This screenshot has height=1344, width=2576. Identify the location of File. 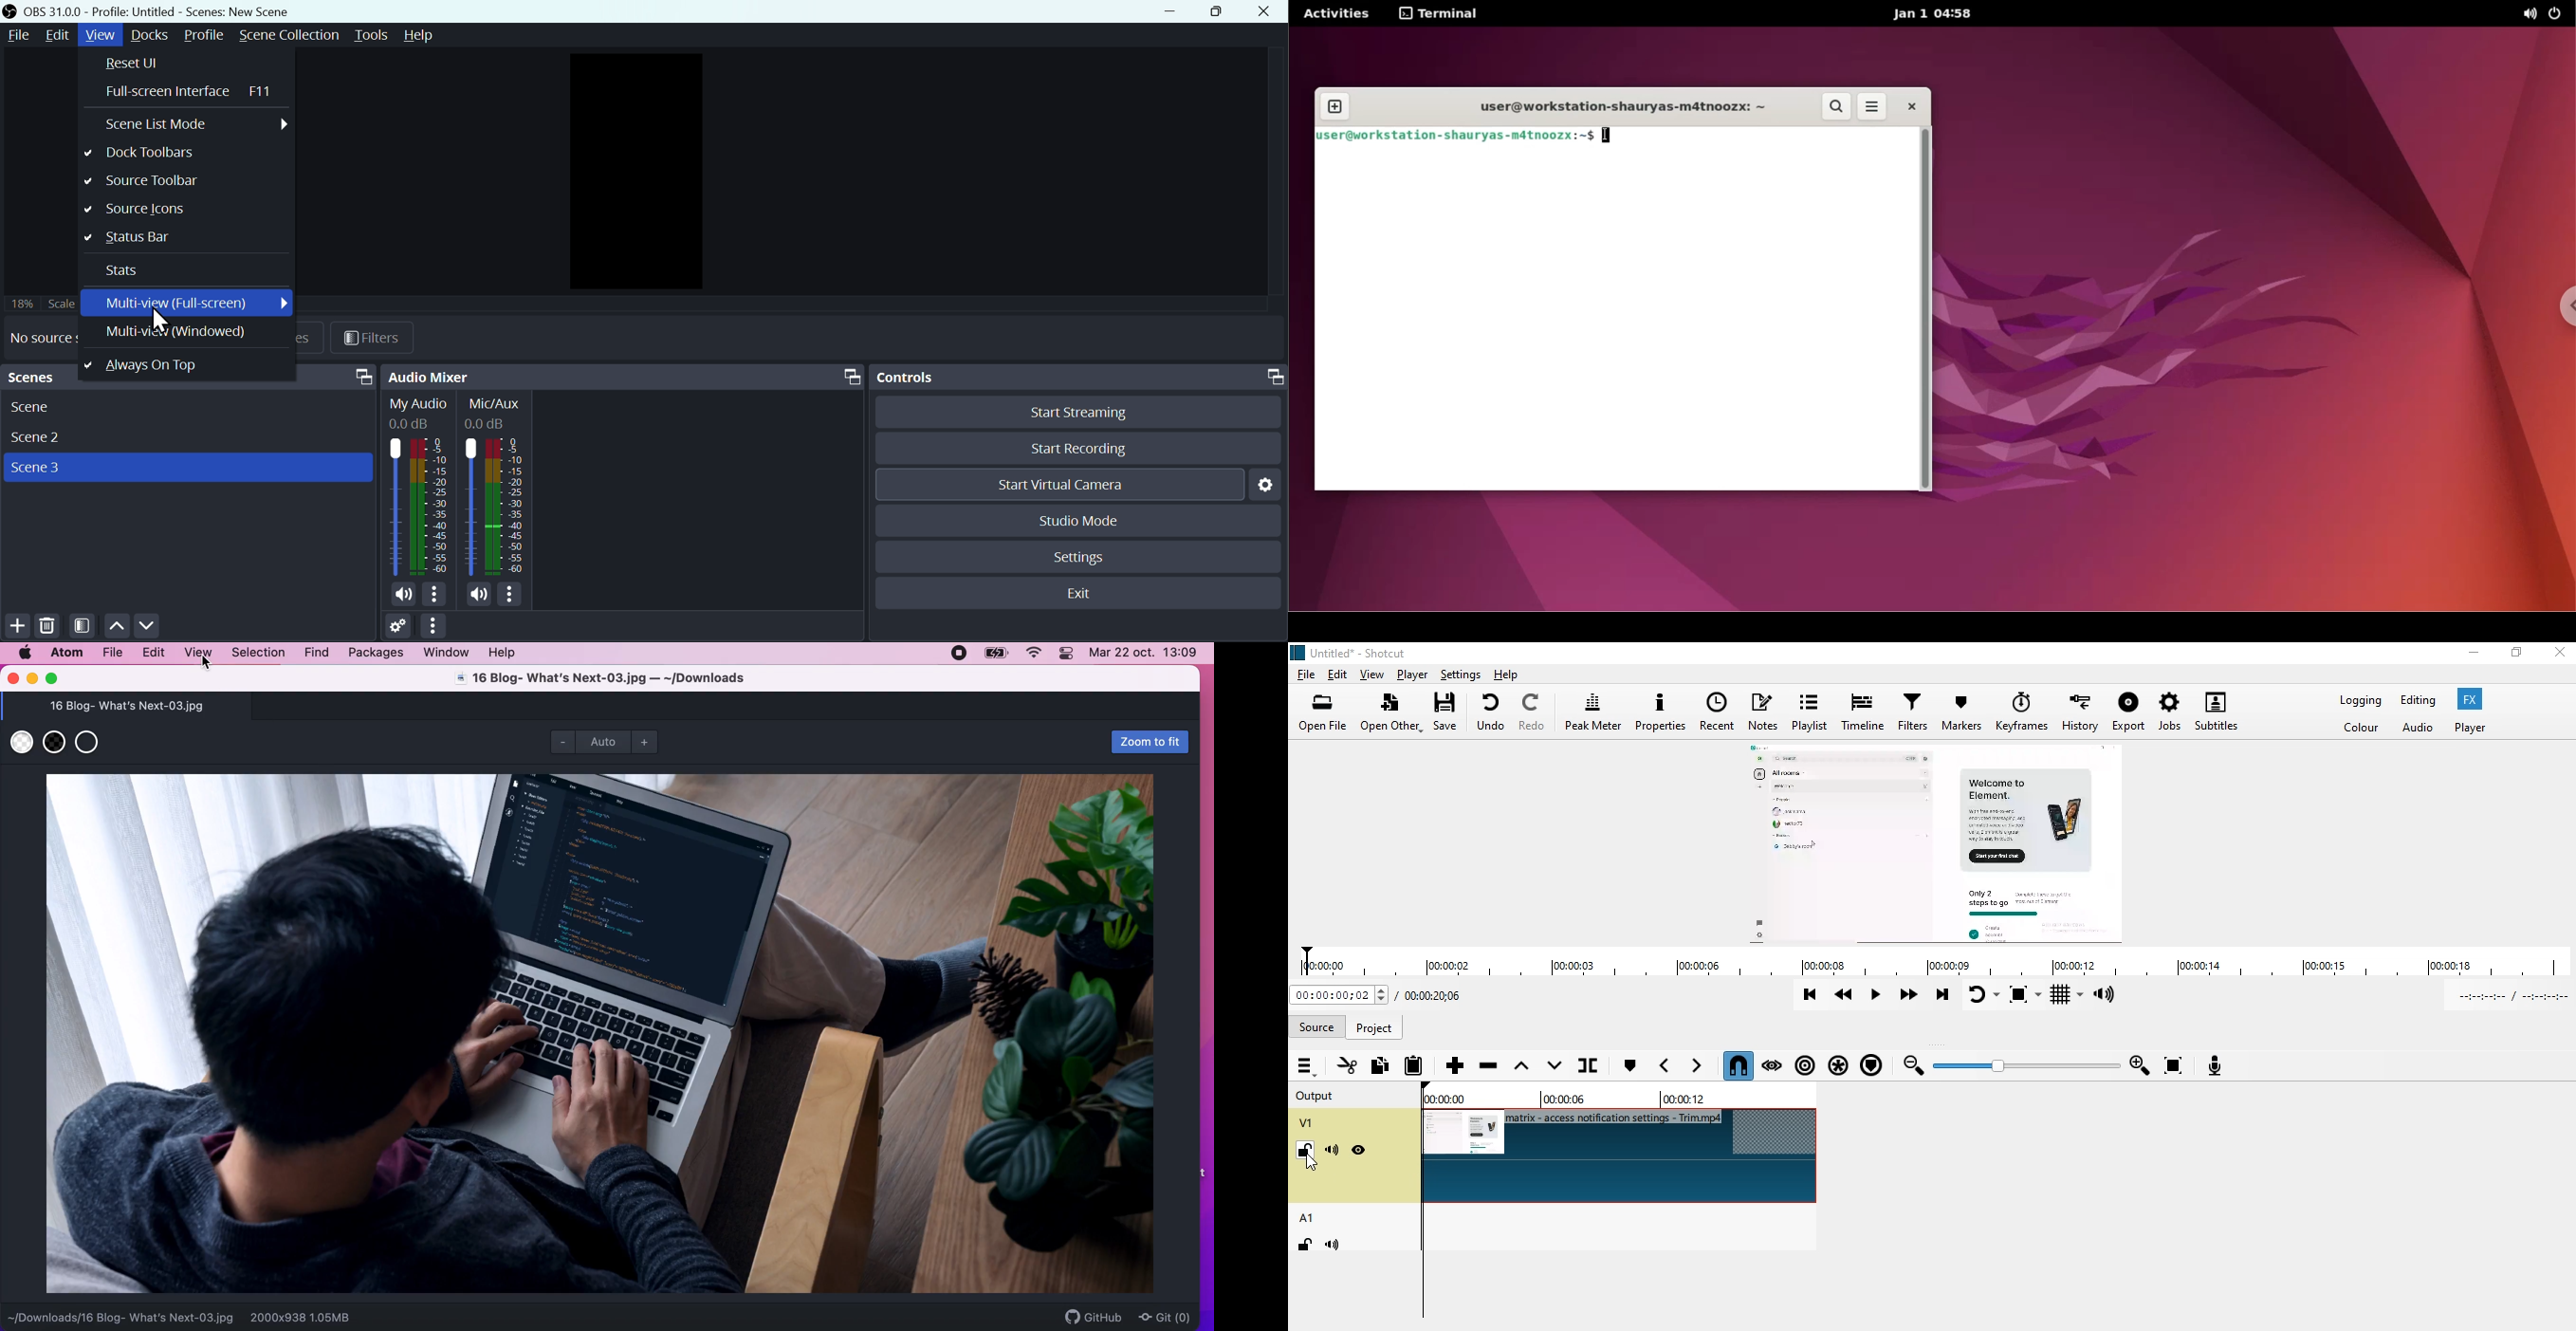
(16, 36).